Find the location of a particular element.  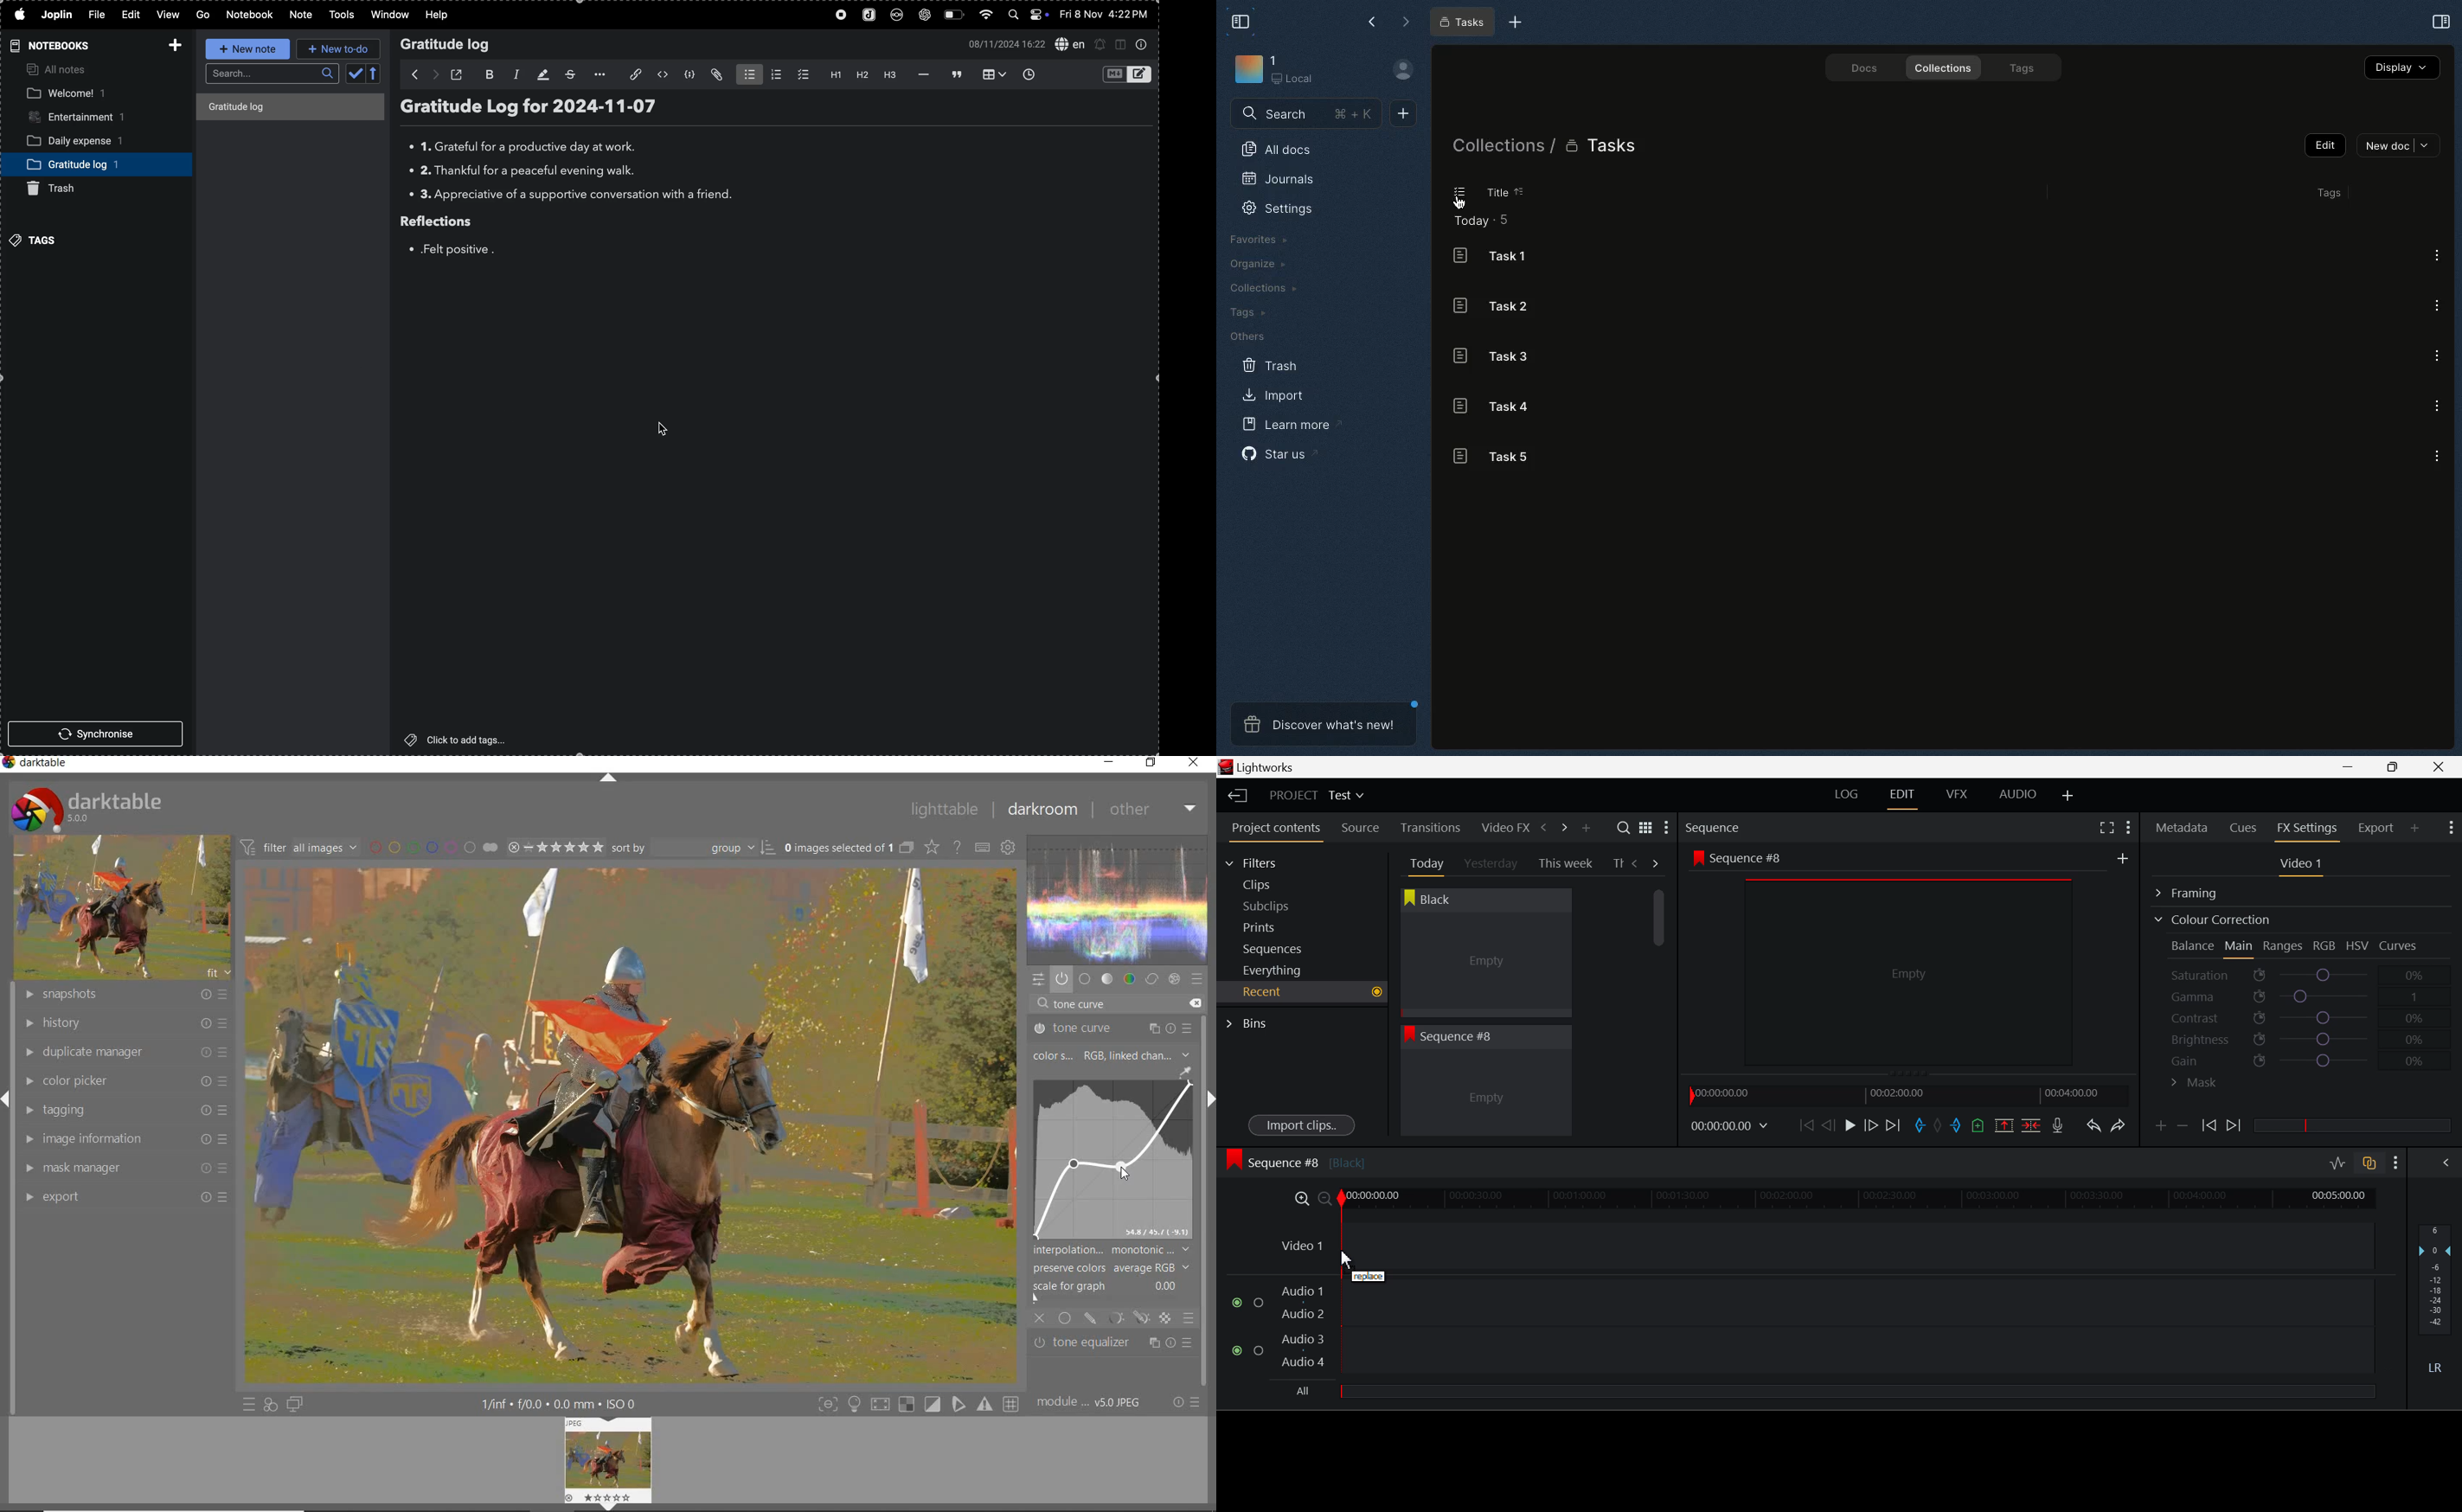

title is located at coordinates (260, 108).